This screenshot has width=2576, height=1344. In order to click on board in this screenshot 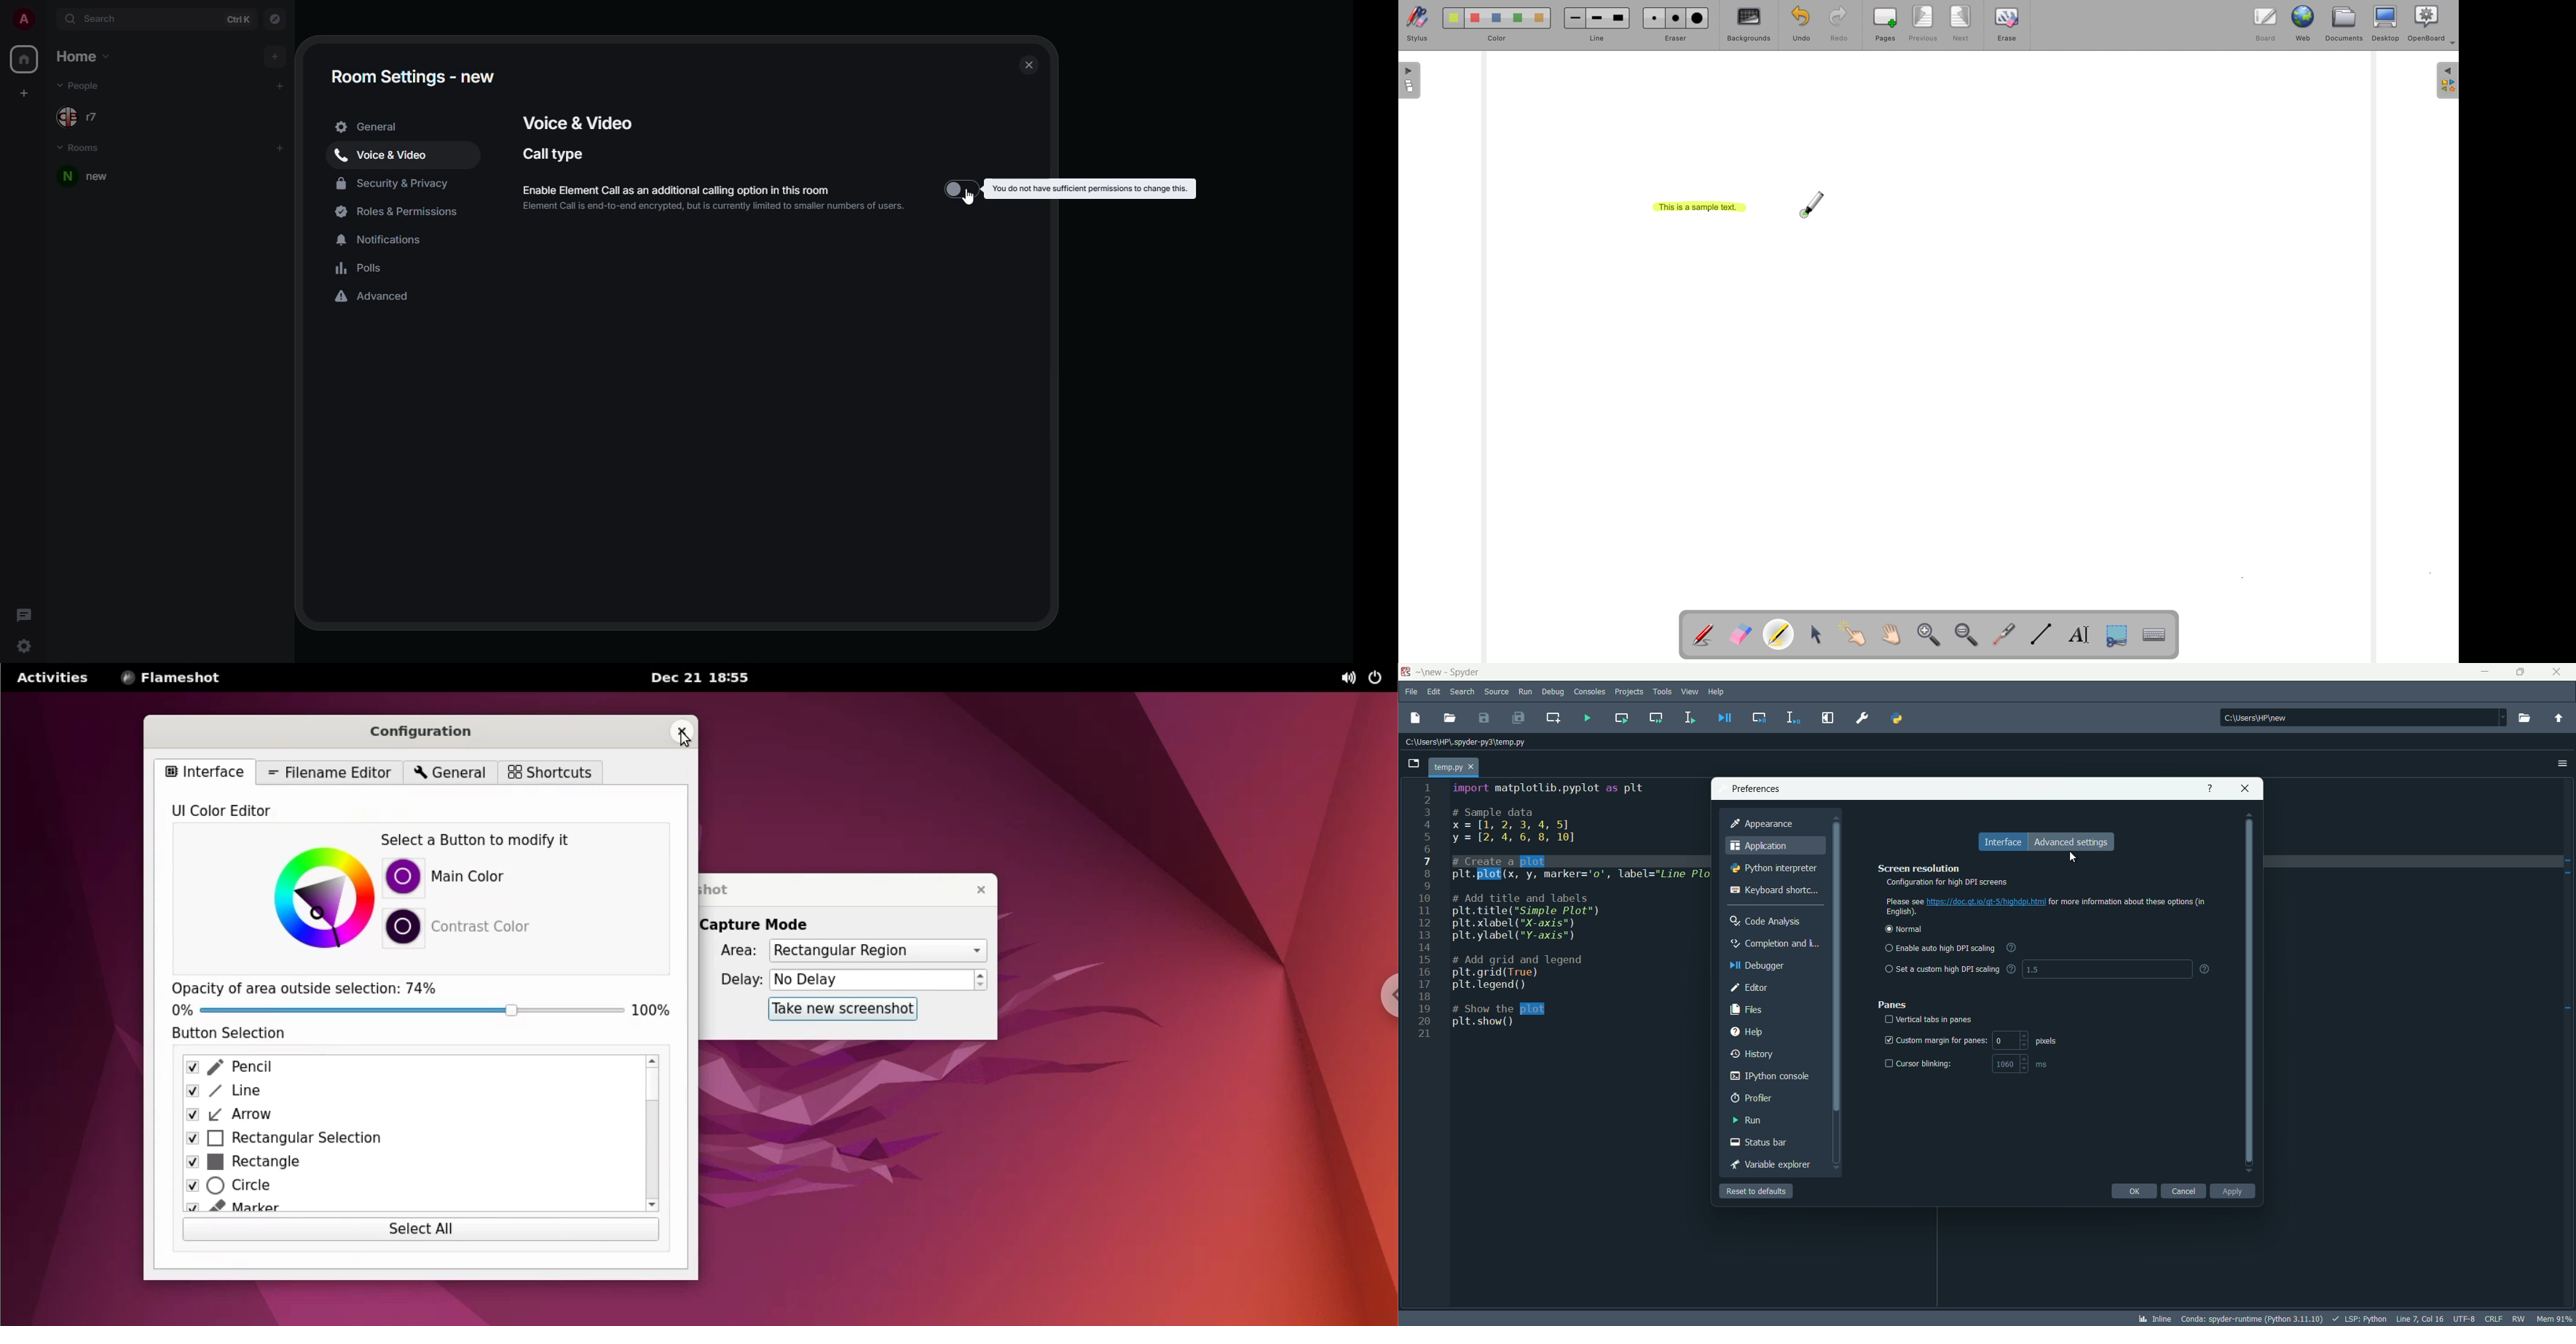, I will do `click(2265, 25)`.